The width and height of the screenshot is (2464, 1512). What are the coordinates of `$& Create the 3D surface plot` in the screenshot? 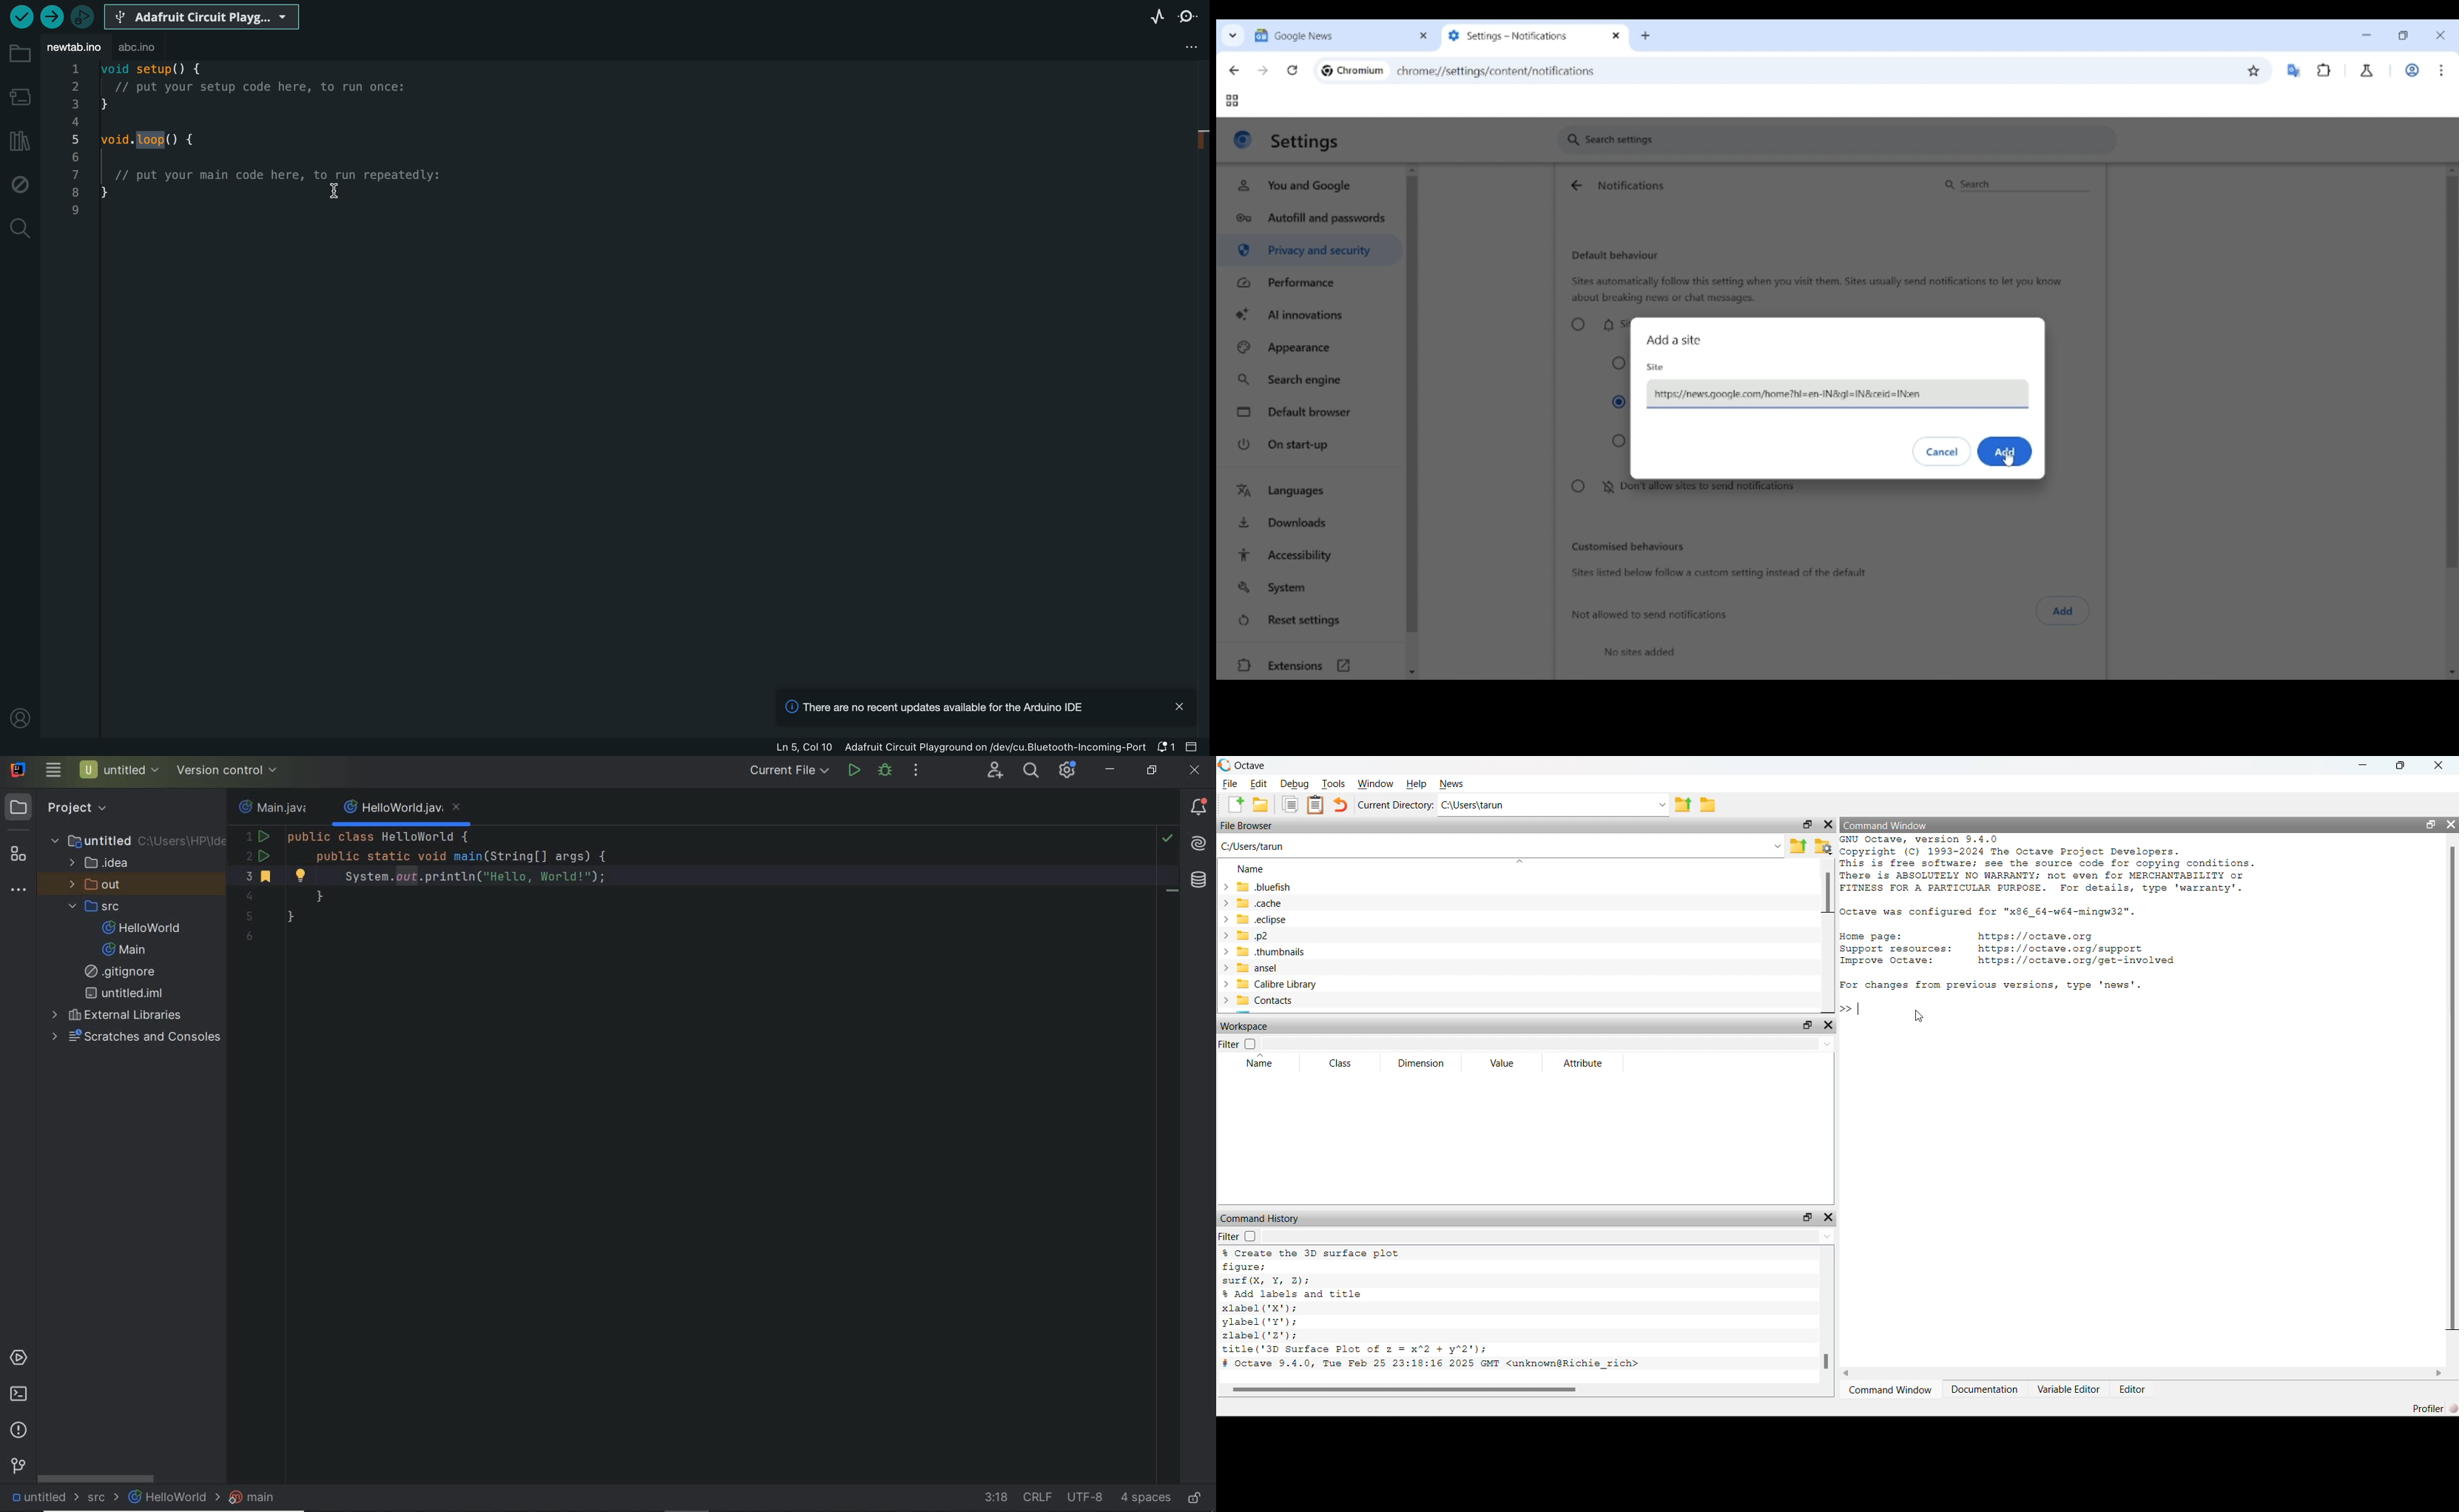 It's located at (1318, 1253).